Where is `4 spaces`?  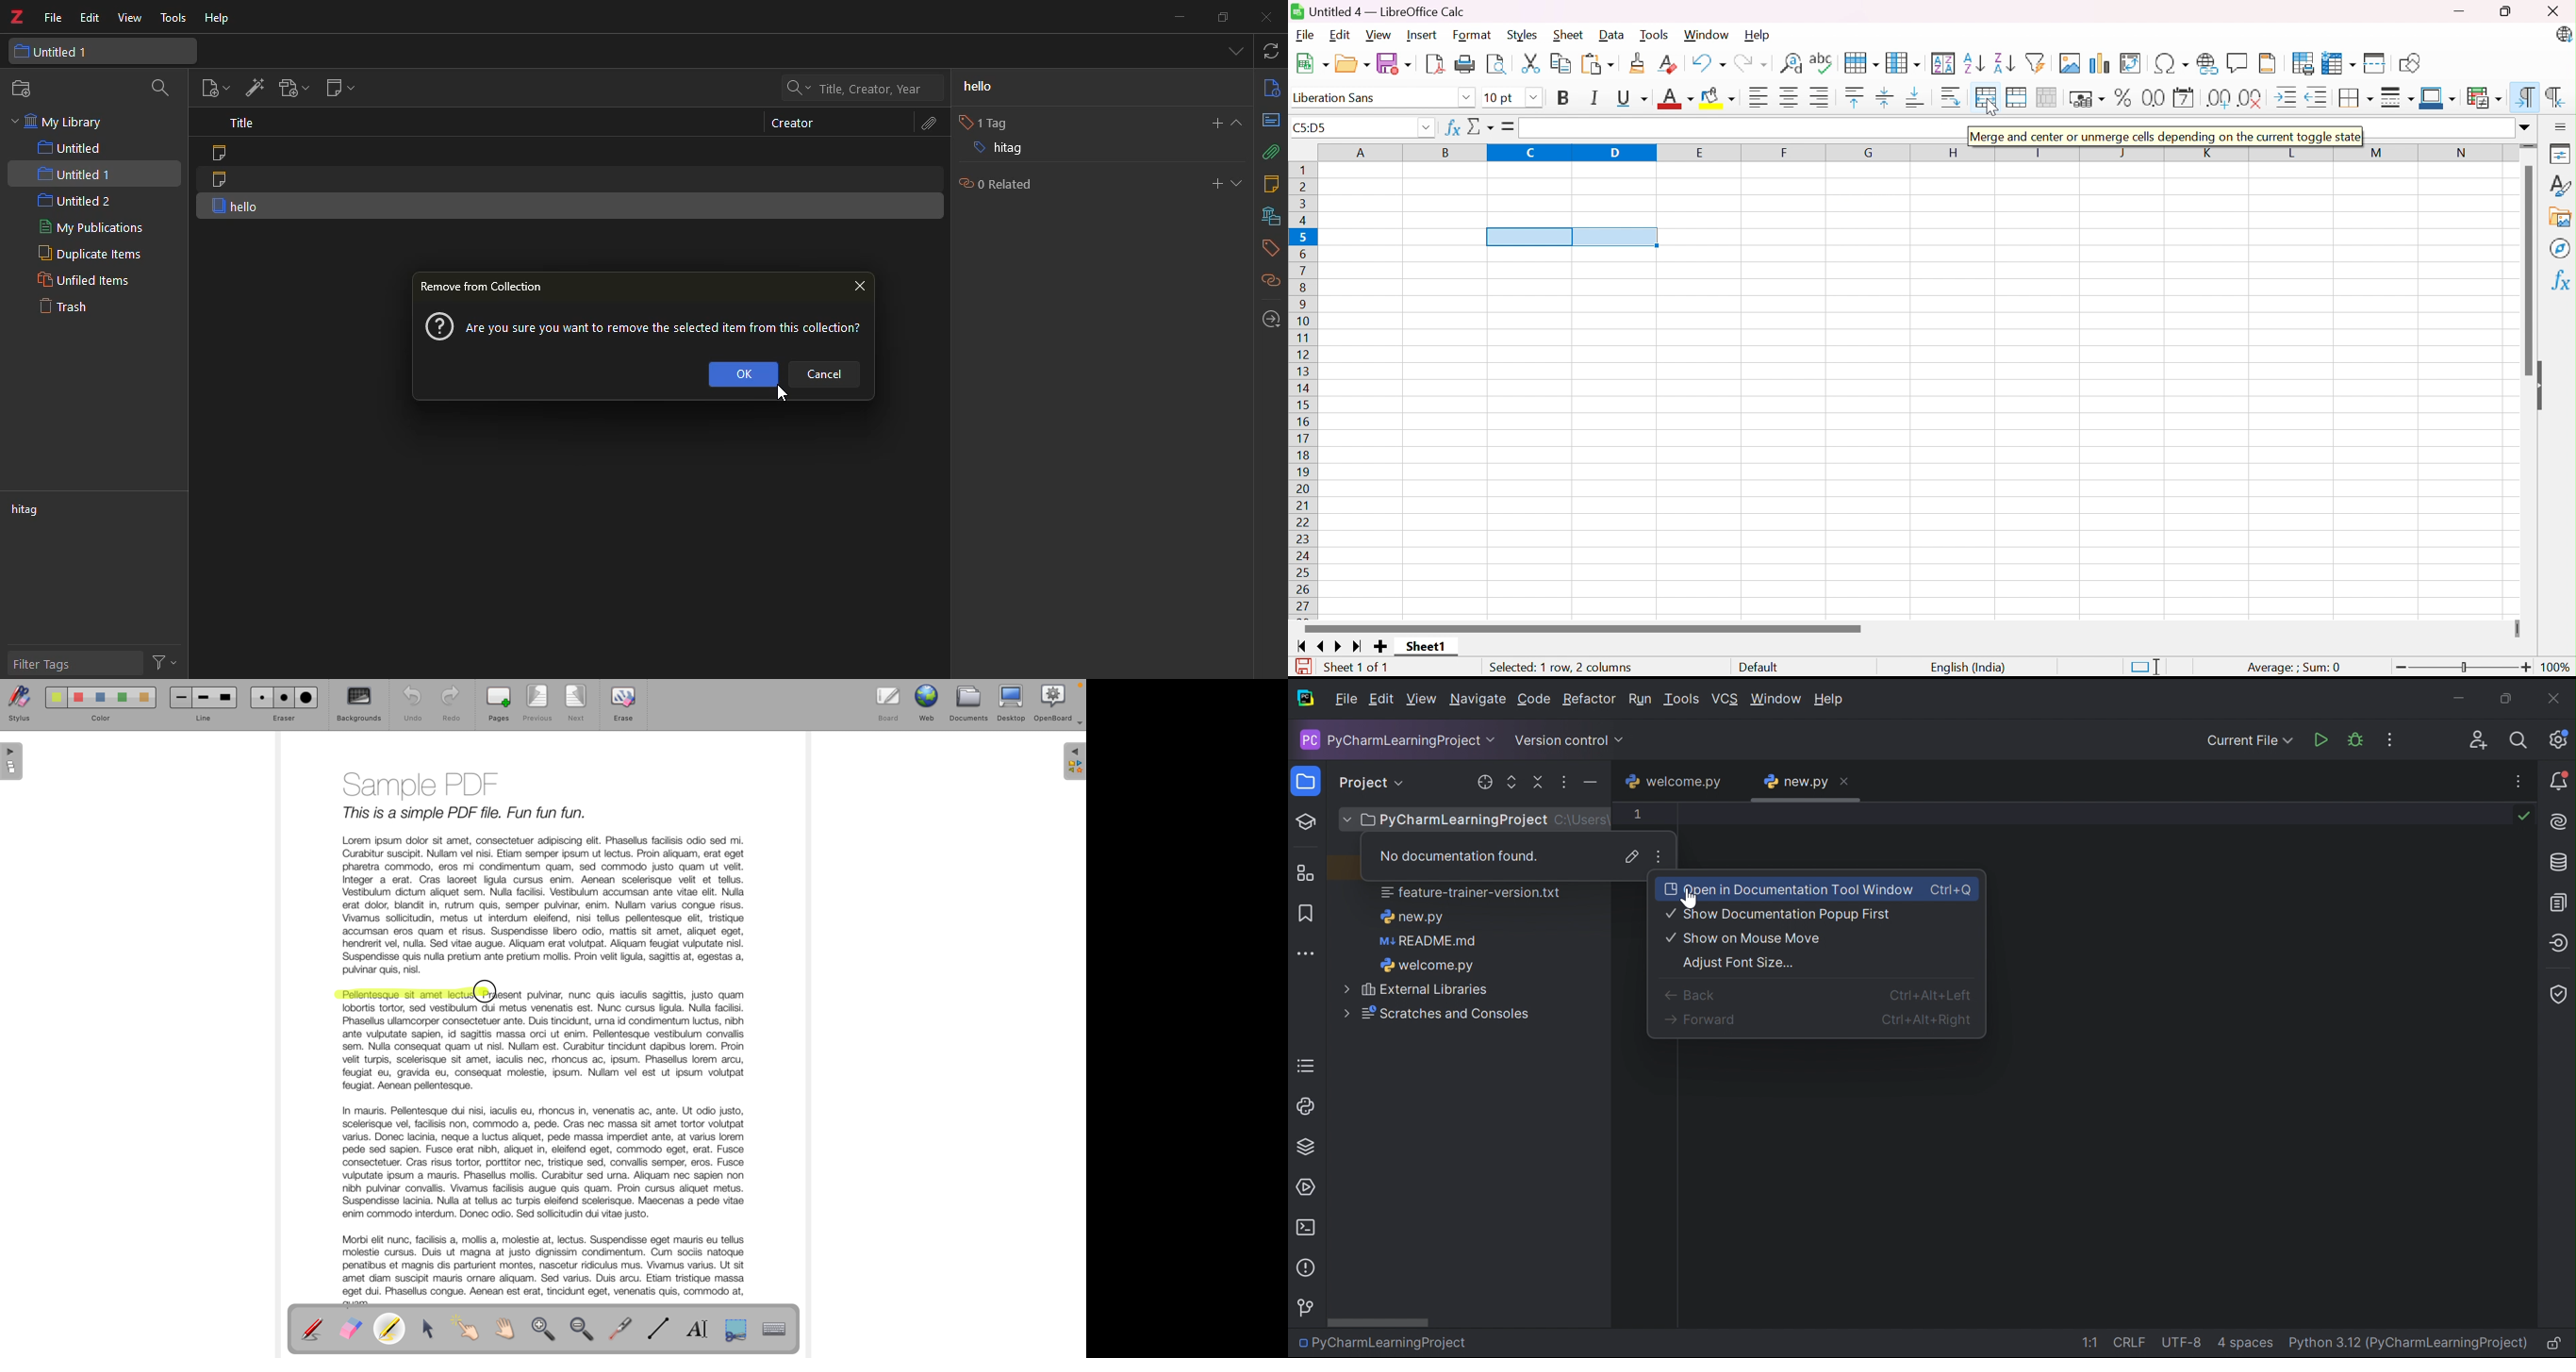 4 spaces is located at coordinates (2247, 1345).